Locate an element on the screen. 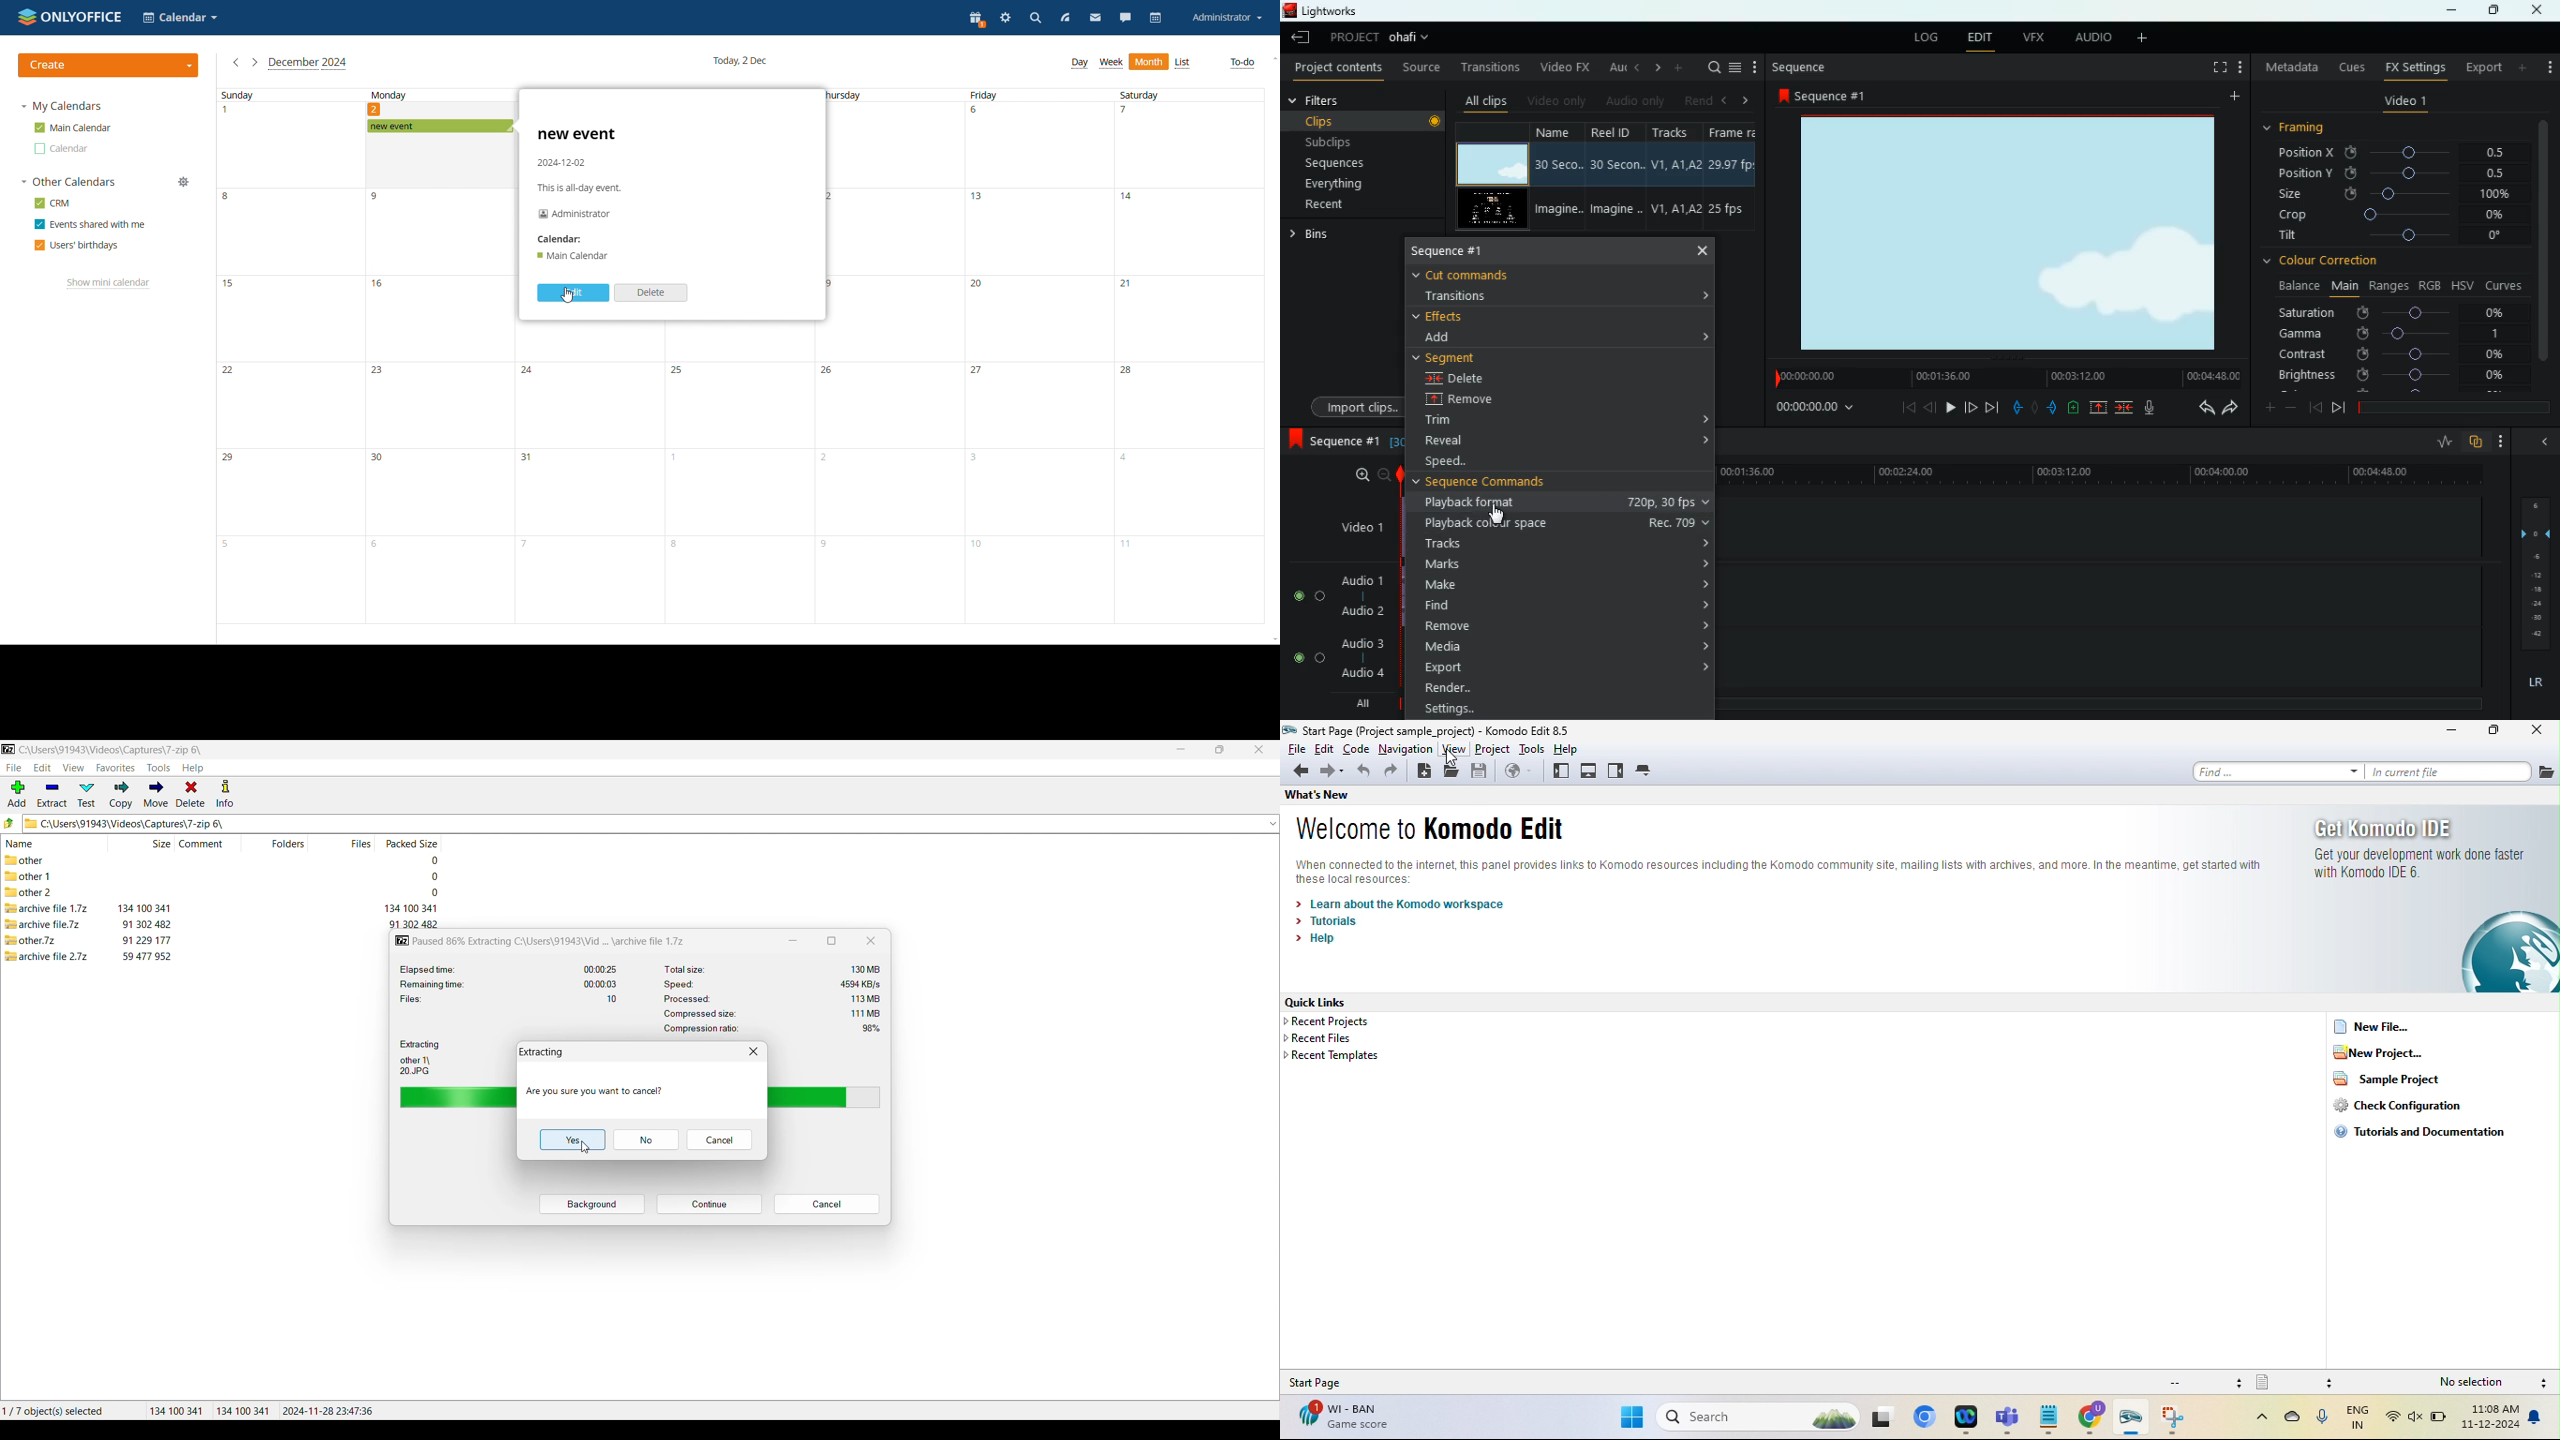 The image size is (2576, 1456). layers is located at coordinates (2532, 576).